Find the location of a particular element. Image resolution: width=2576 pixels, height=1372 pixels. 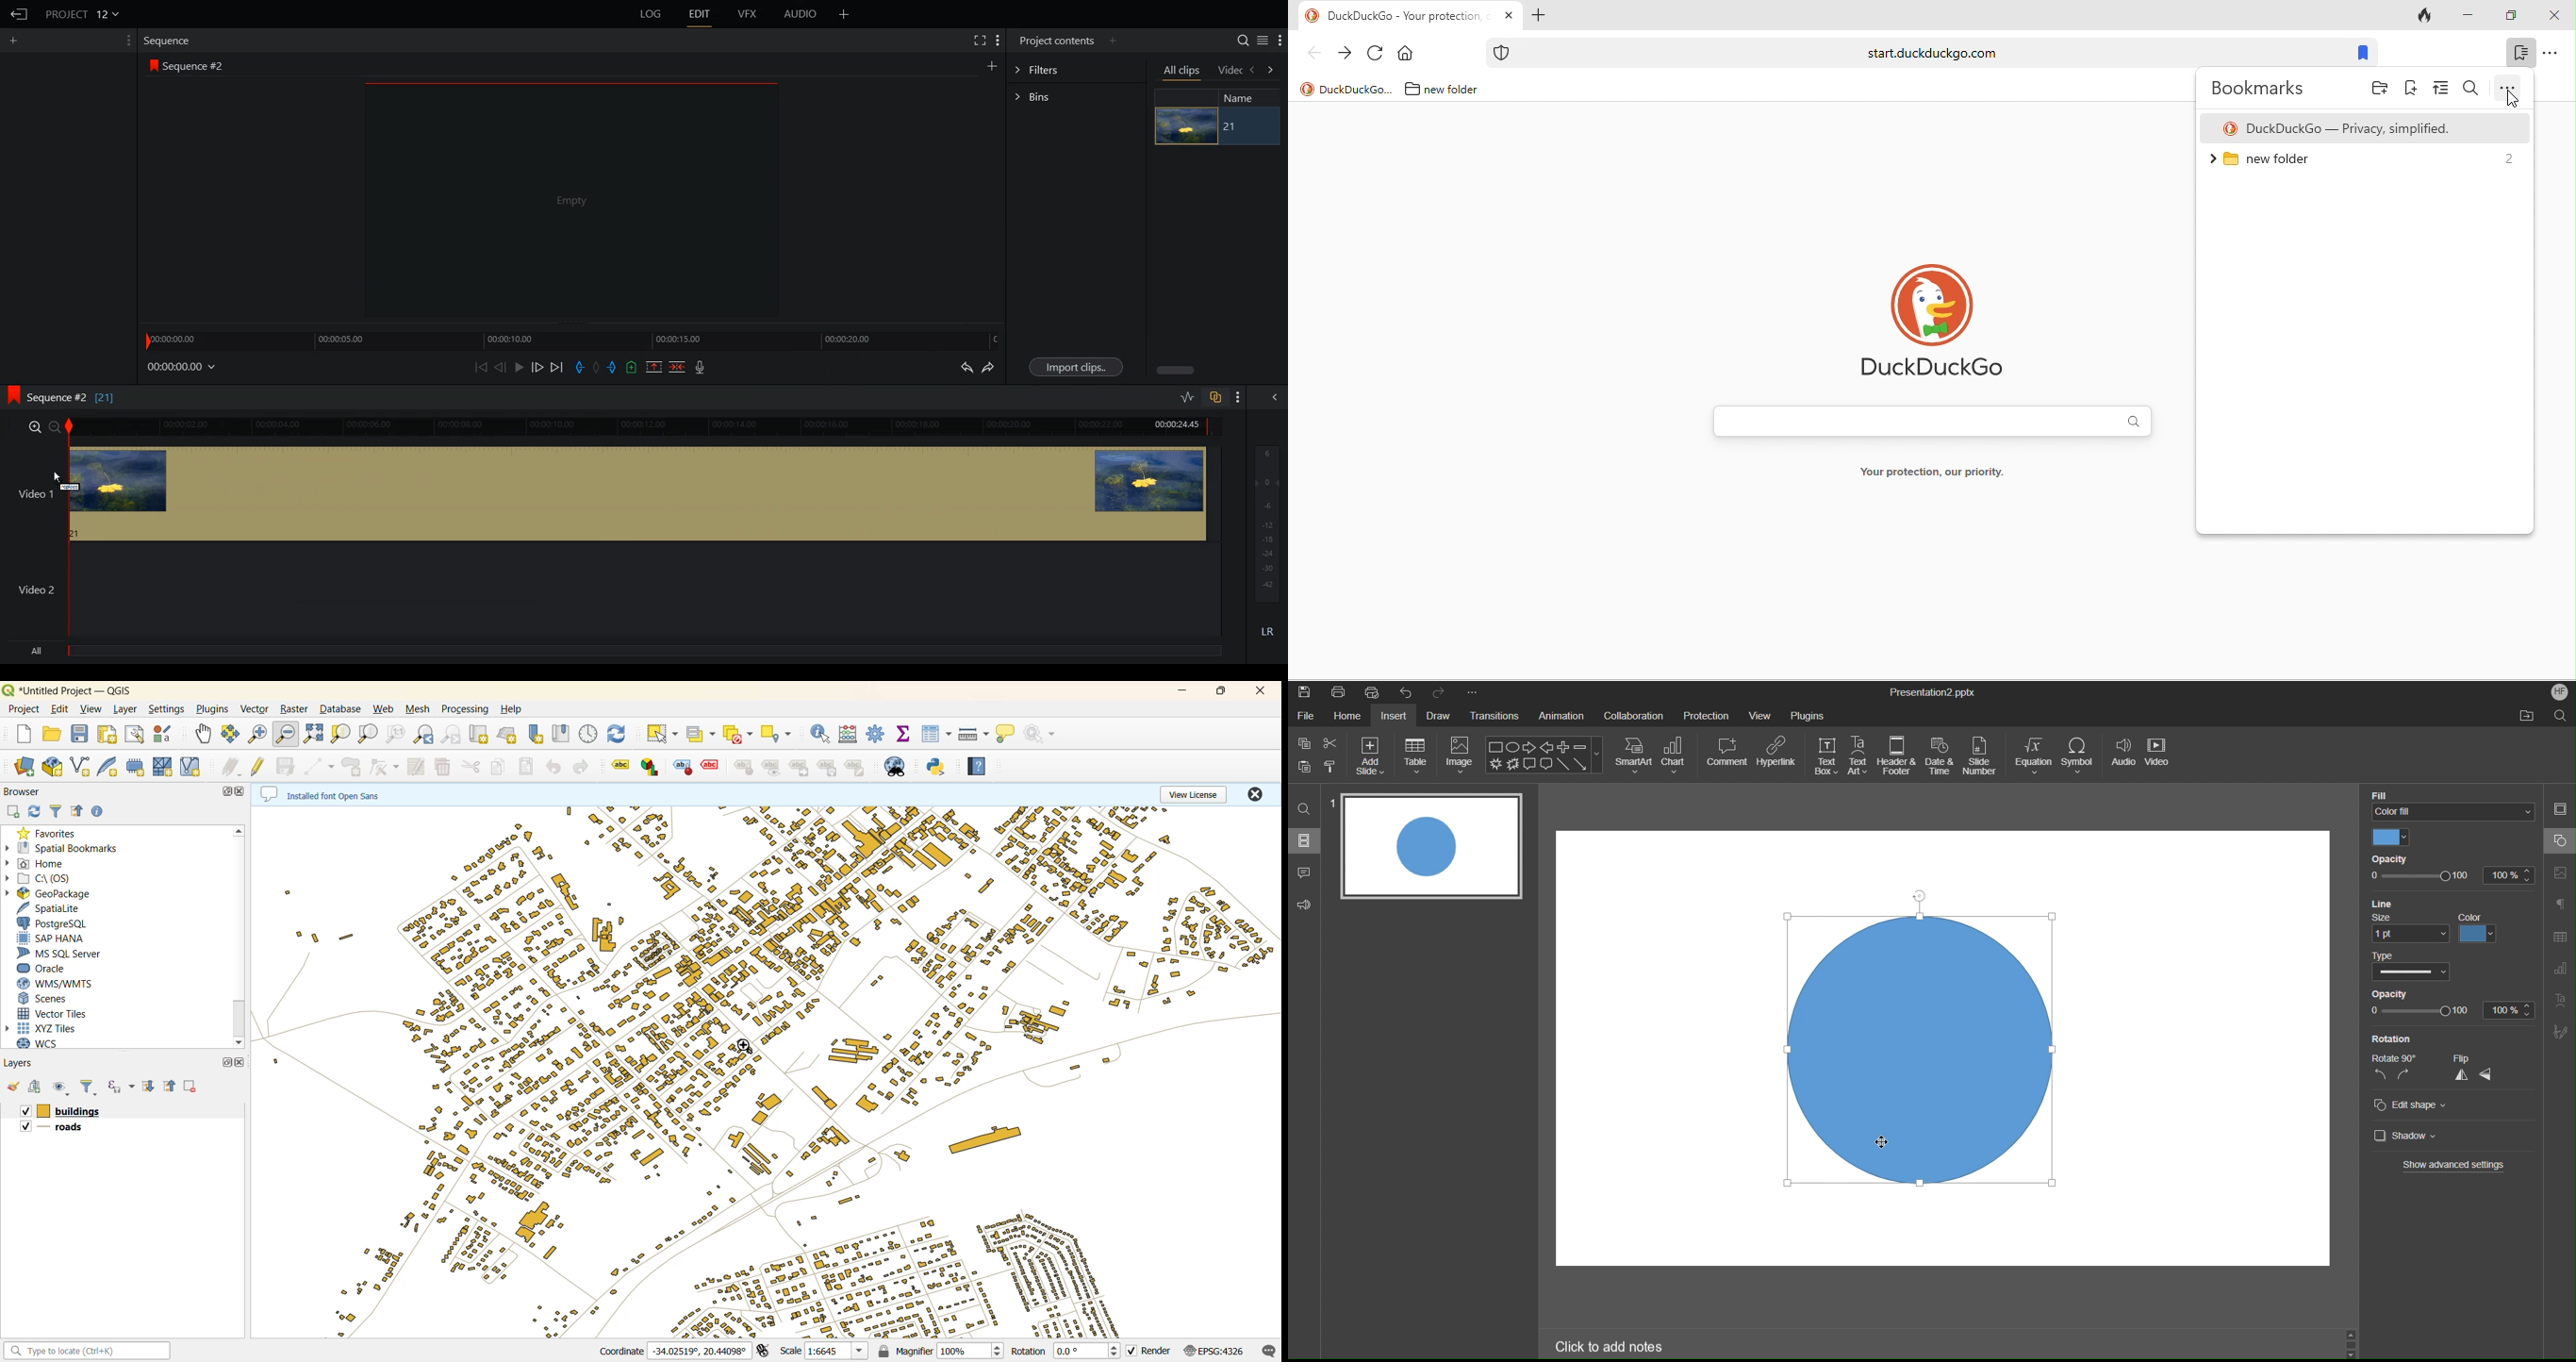

label is located at coordinates (744, 768).